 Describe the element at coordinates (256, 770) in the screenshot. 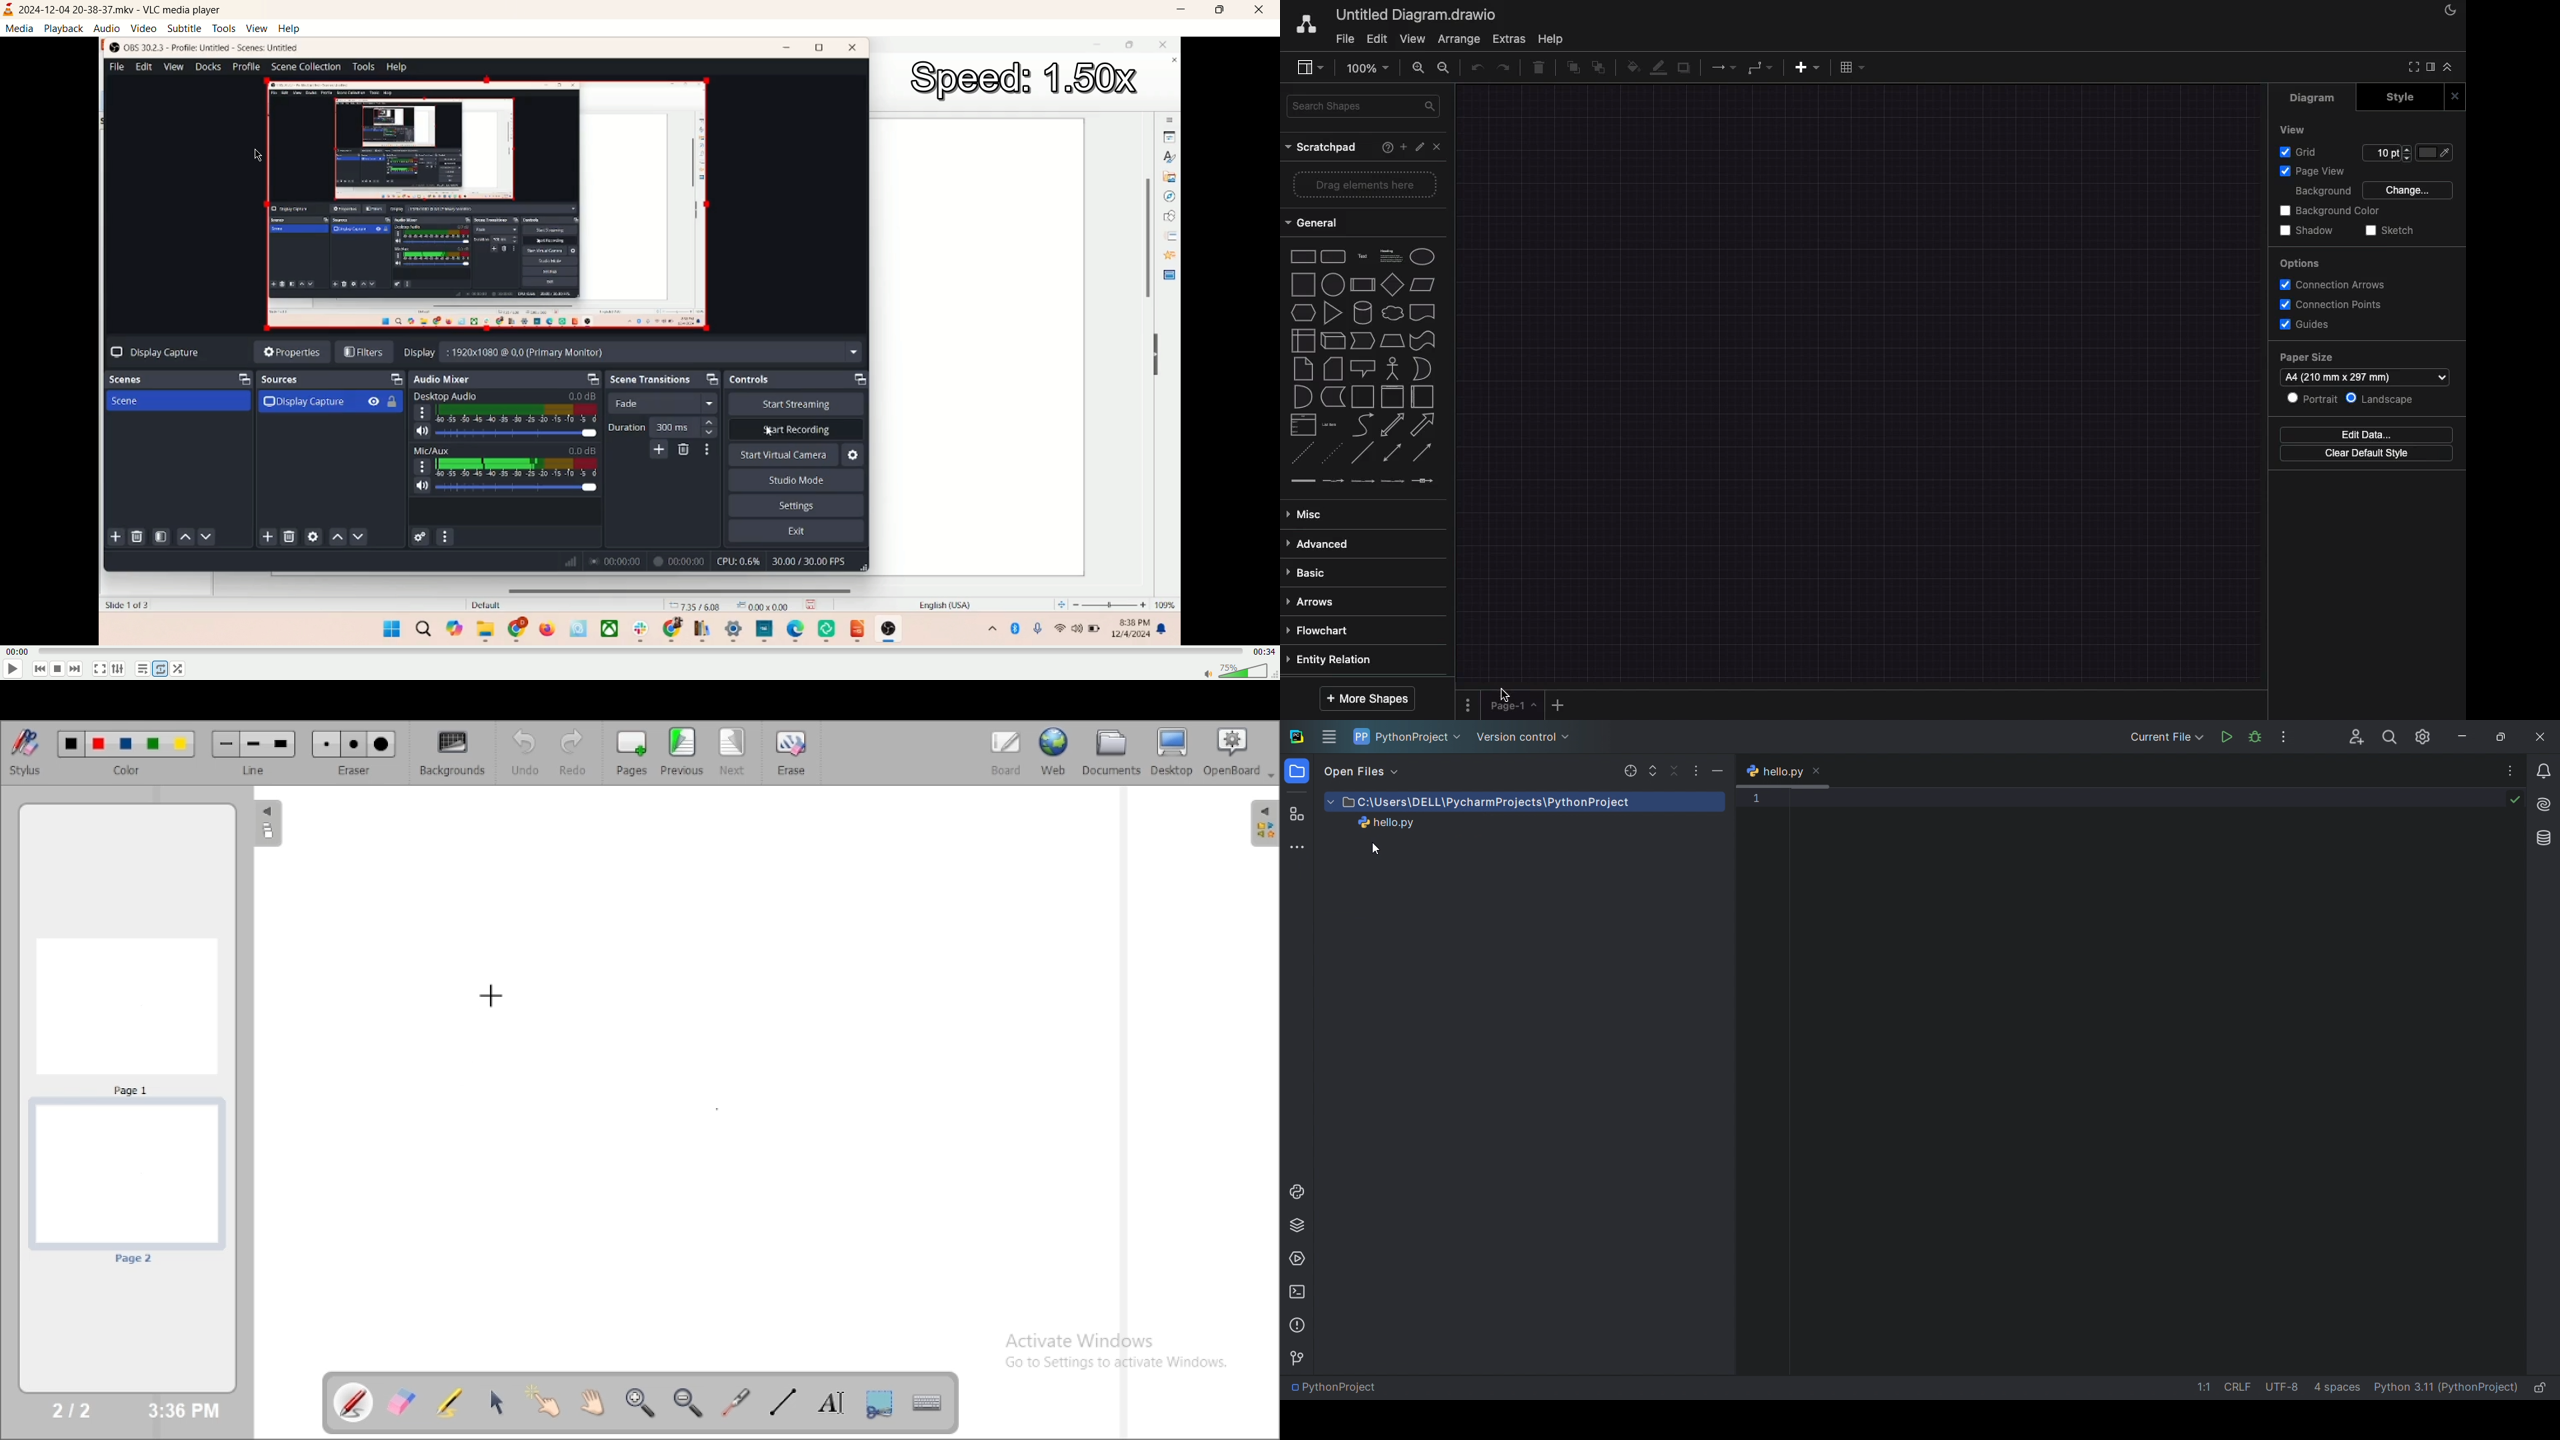

I see `line` at that location.